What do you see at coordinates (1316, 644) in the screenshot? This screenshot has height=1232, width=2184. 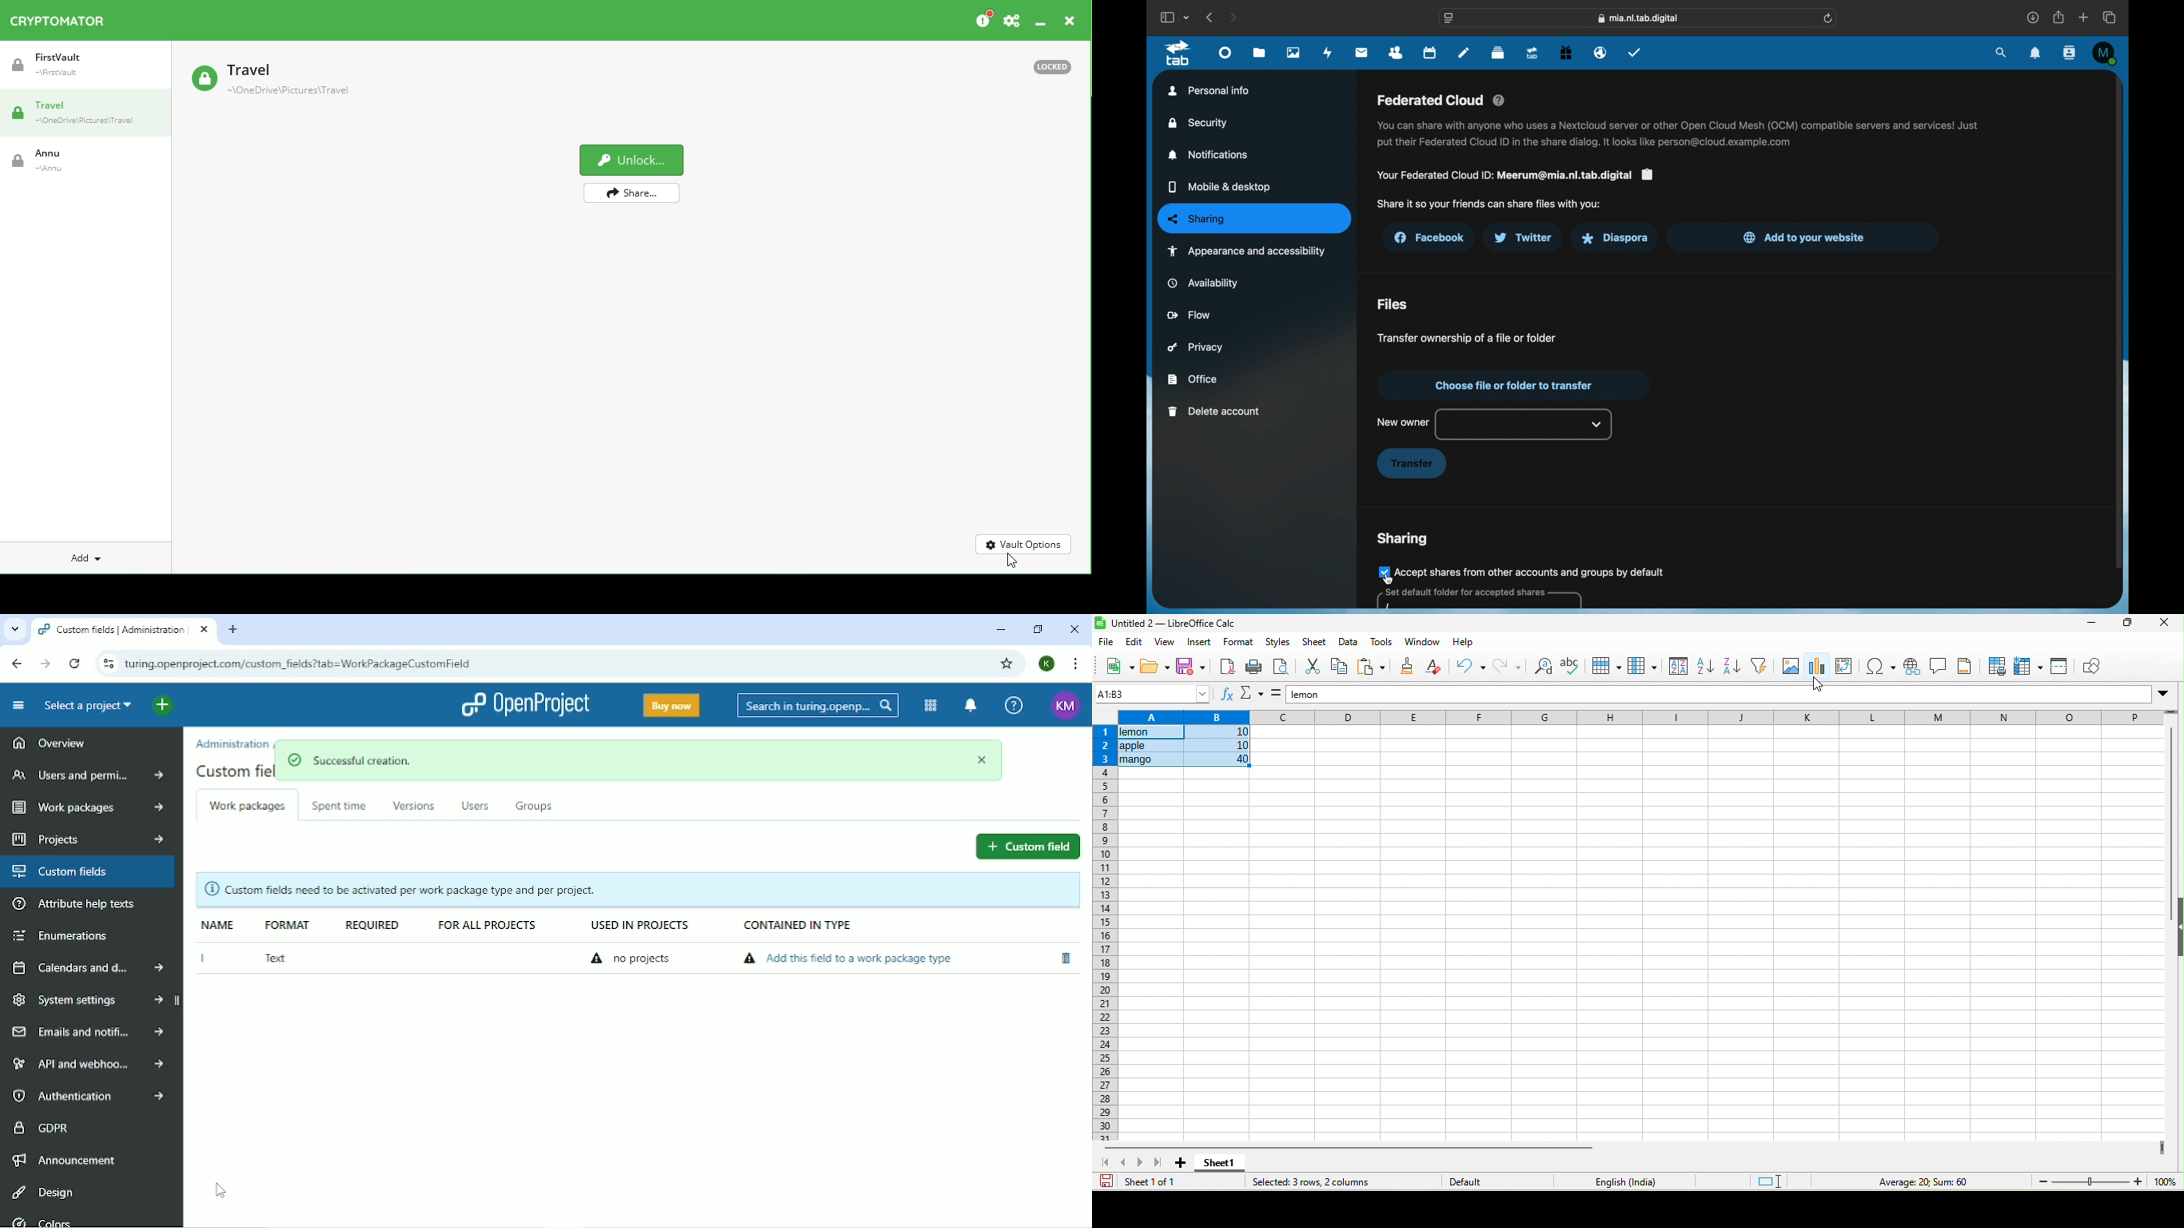 I see `sheet` at bounding box center [1316, 644].